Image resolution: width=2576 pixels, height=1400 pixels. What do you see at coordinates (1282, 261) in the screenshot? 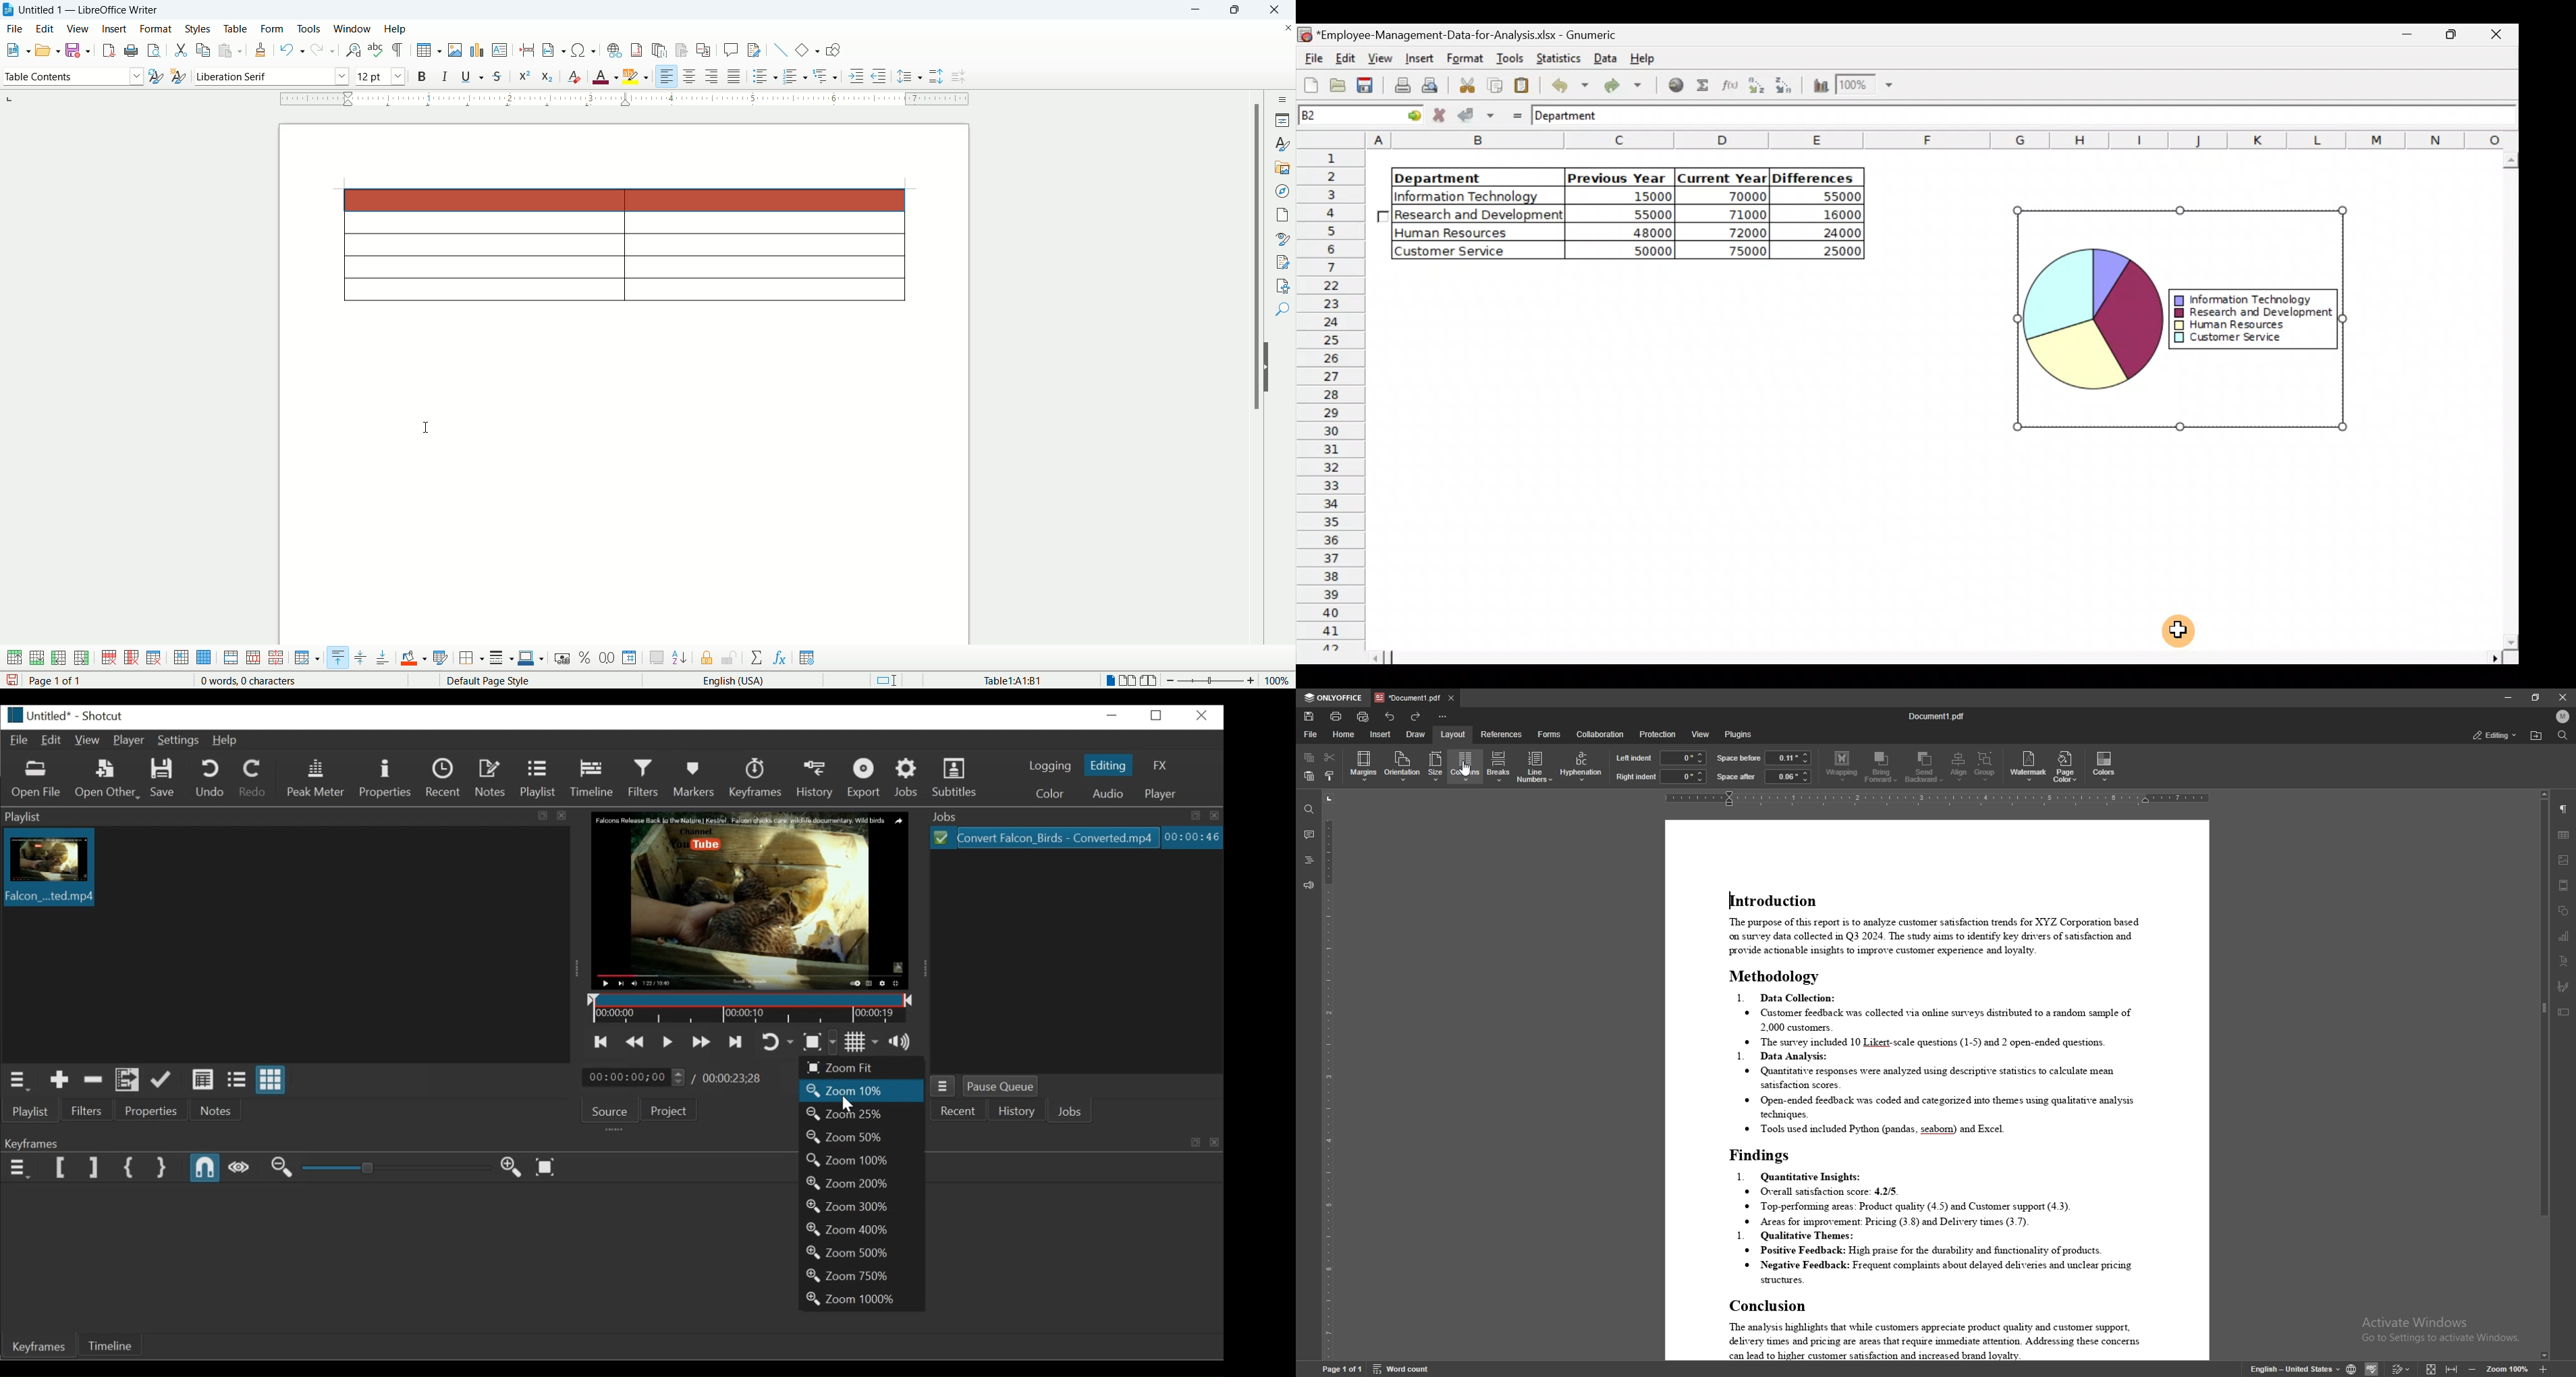
I see `manage changes` at bounding box center [1282, 261].